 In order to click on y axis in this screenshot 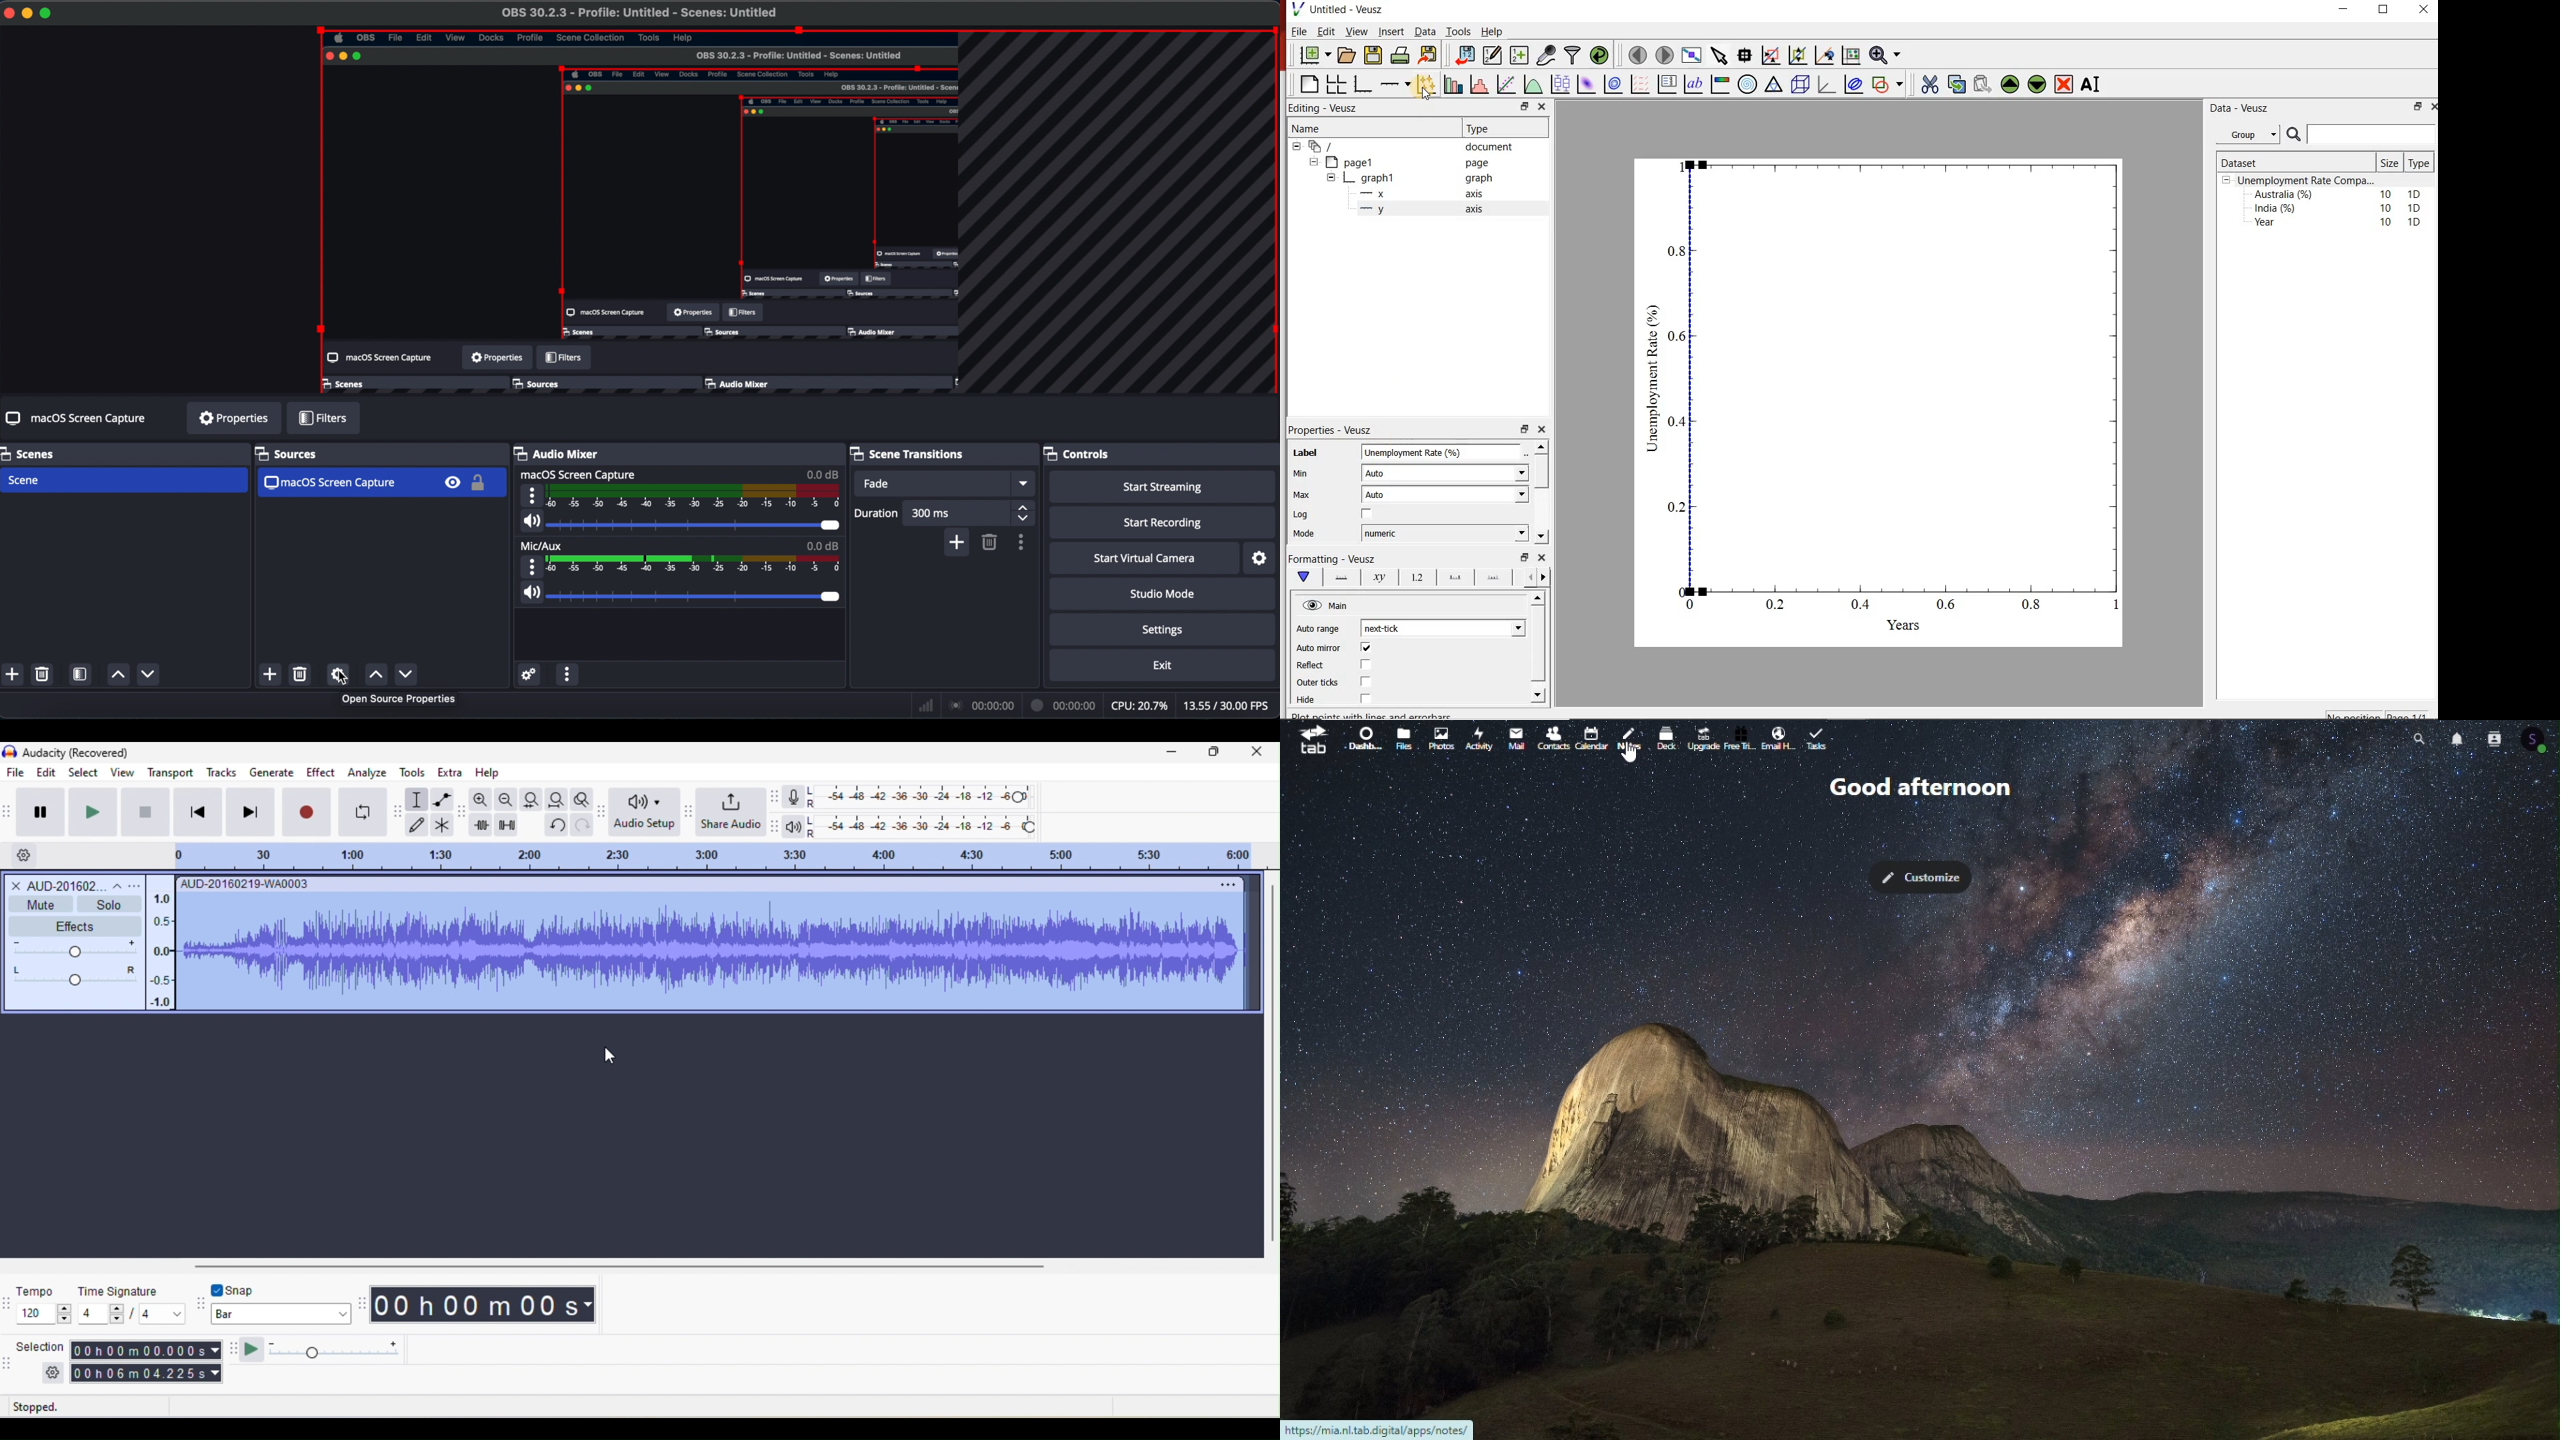, I will do `click(1429, 210)`.